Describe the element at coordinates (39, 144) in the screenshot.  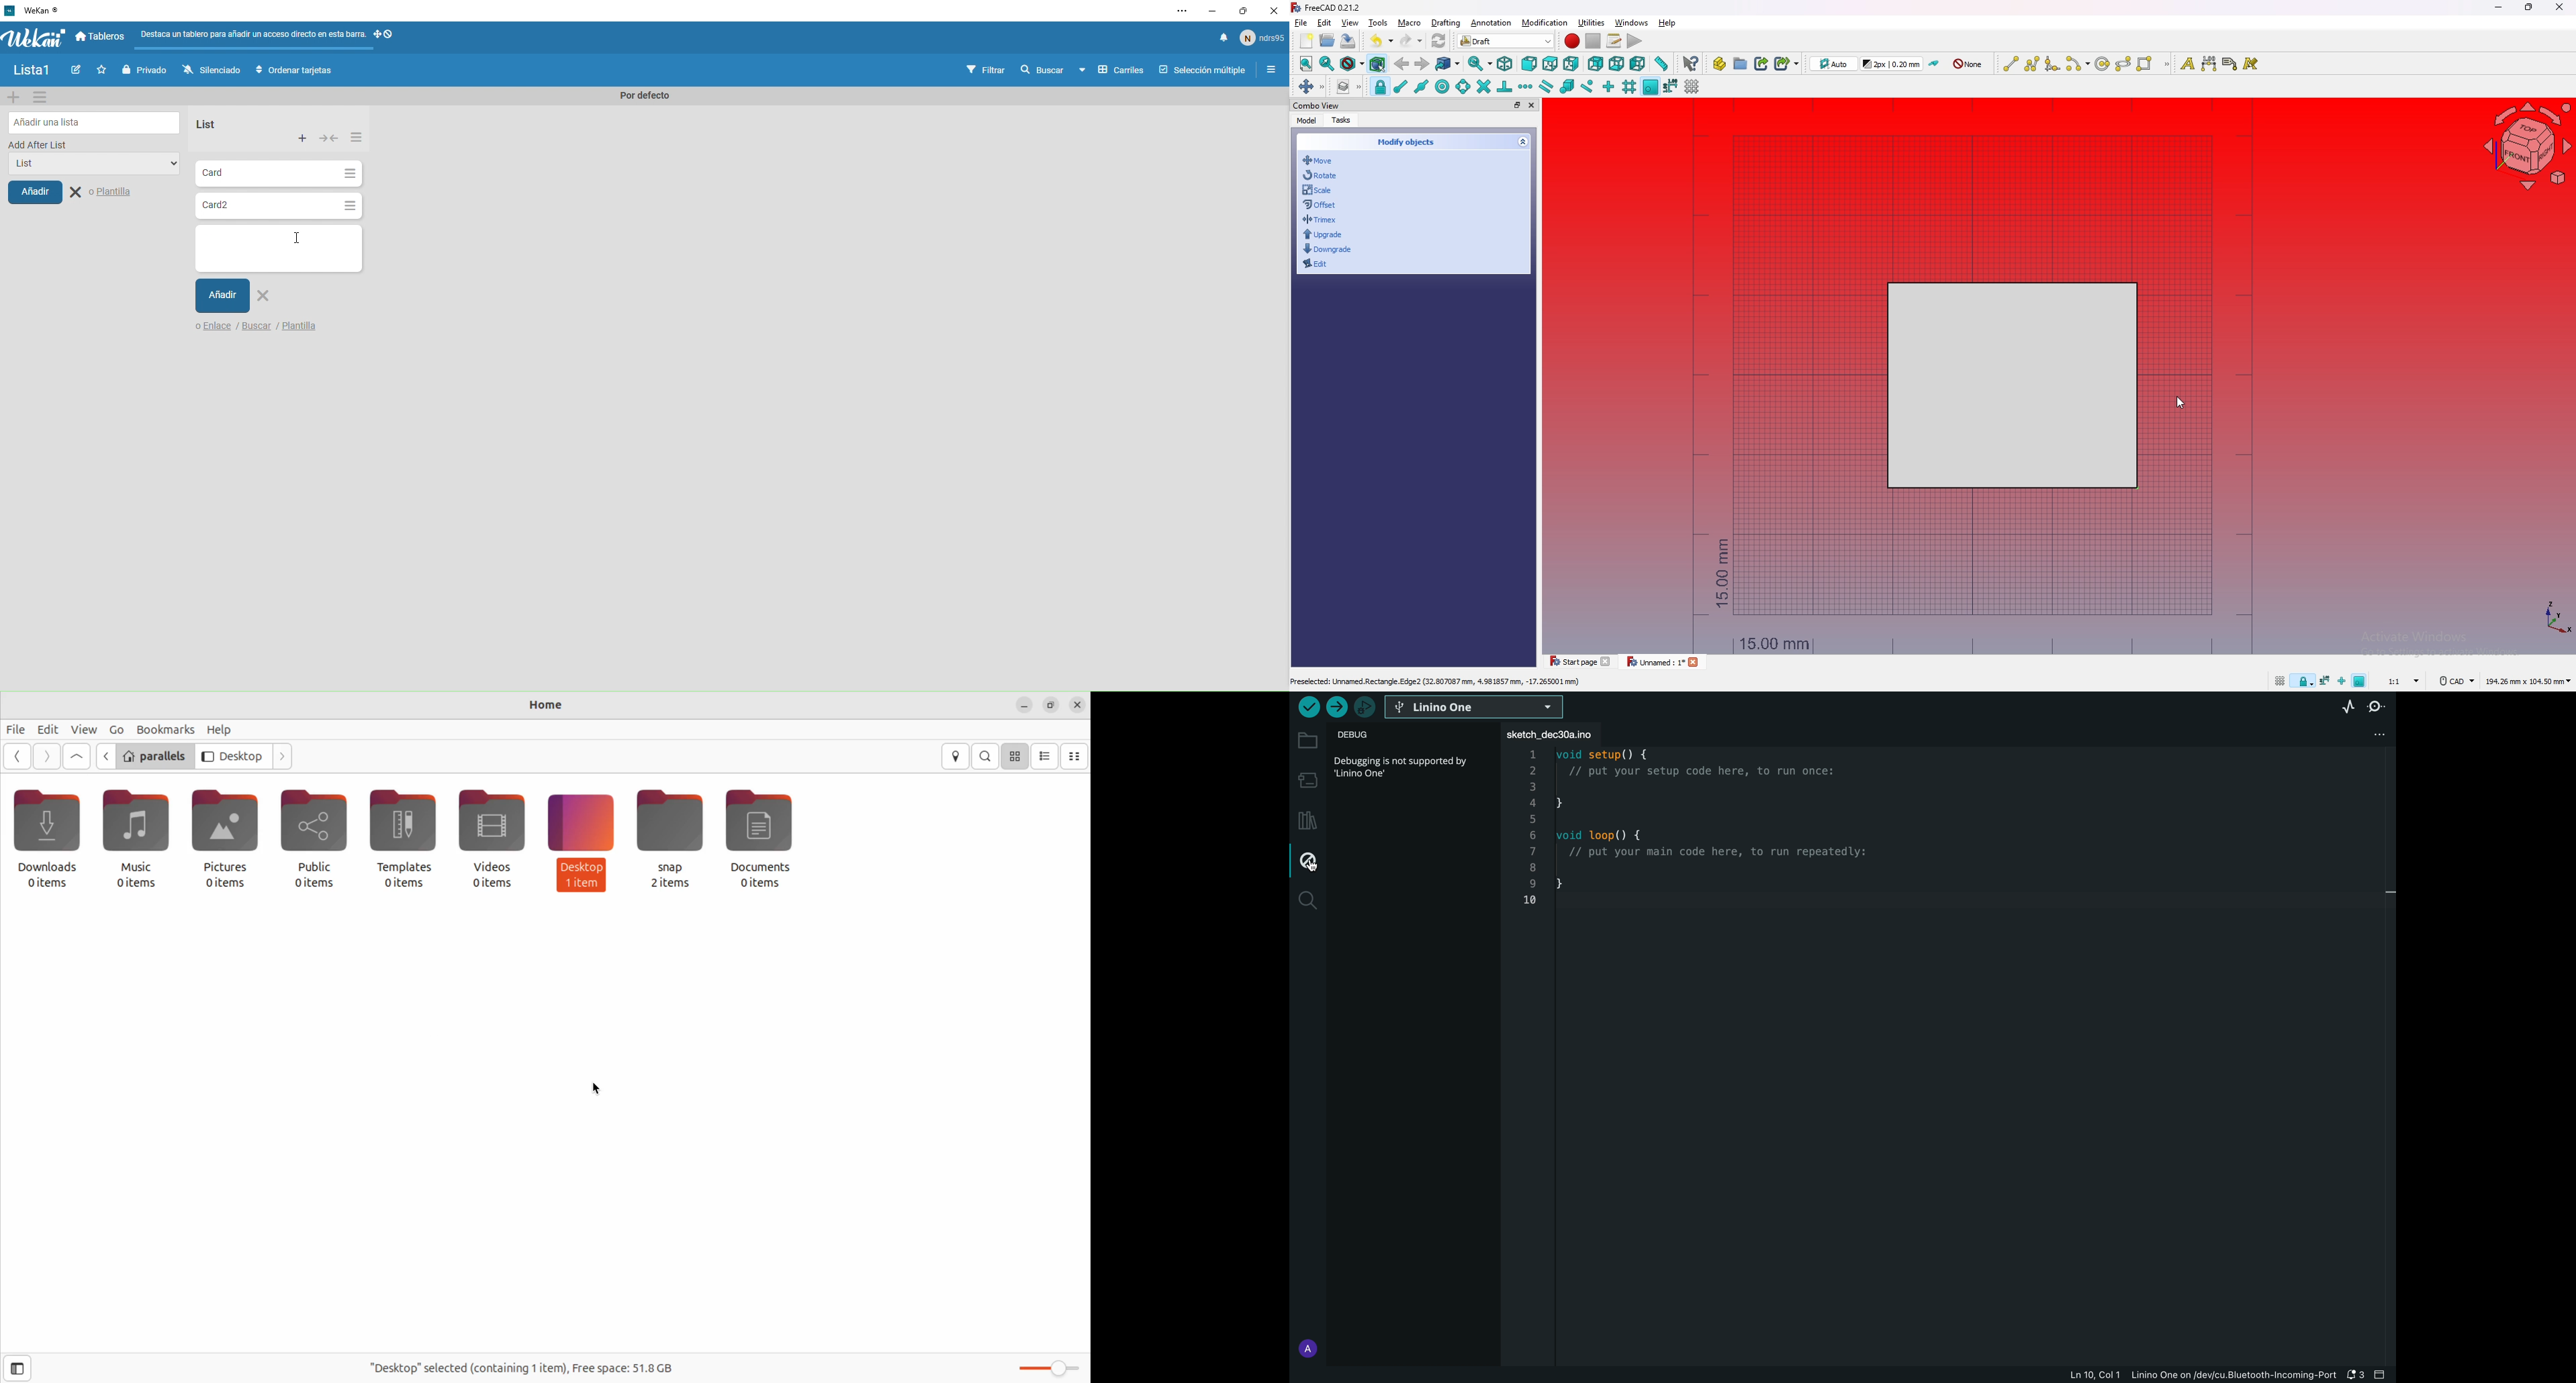
I see `Add after list` at that location.